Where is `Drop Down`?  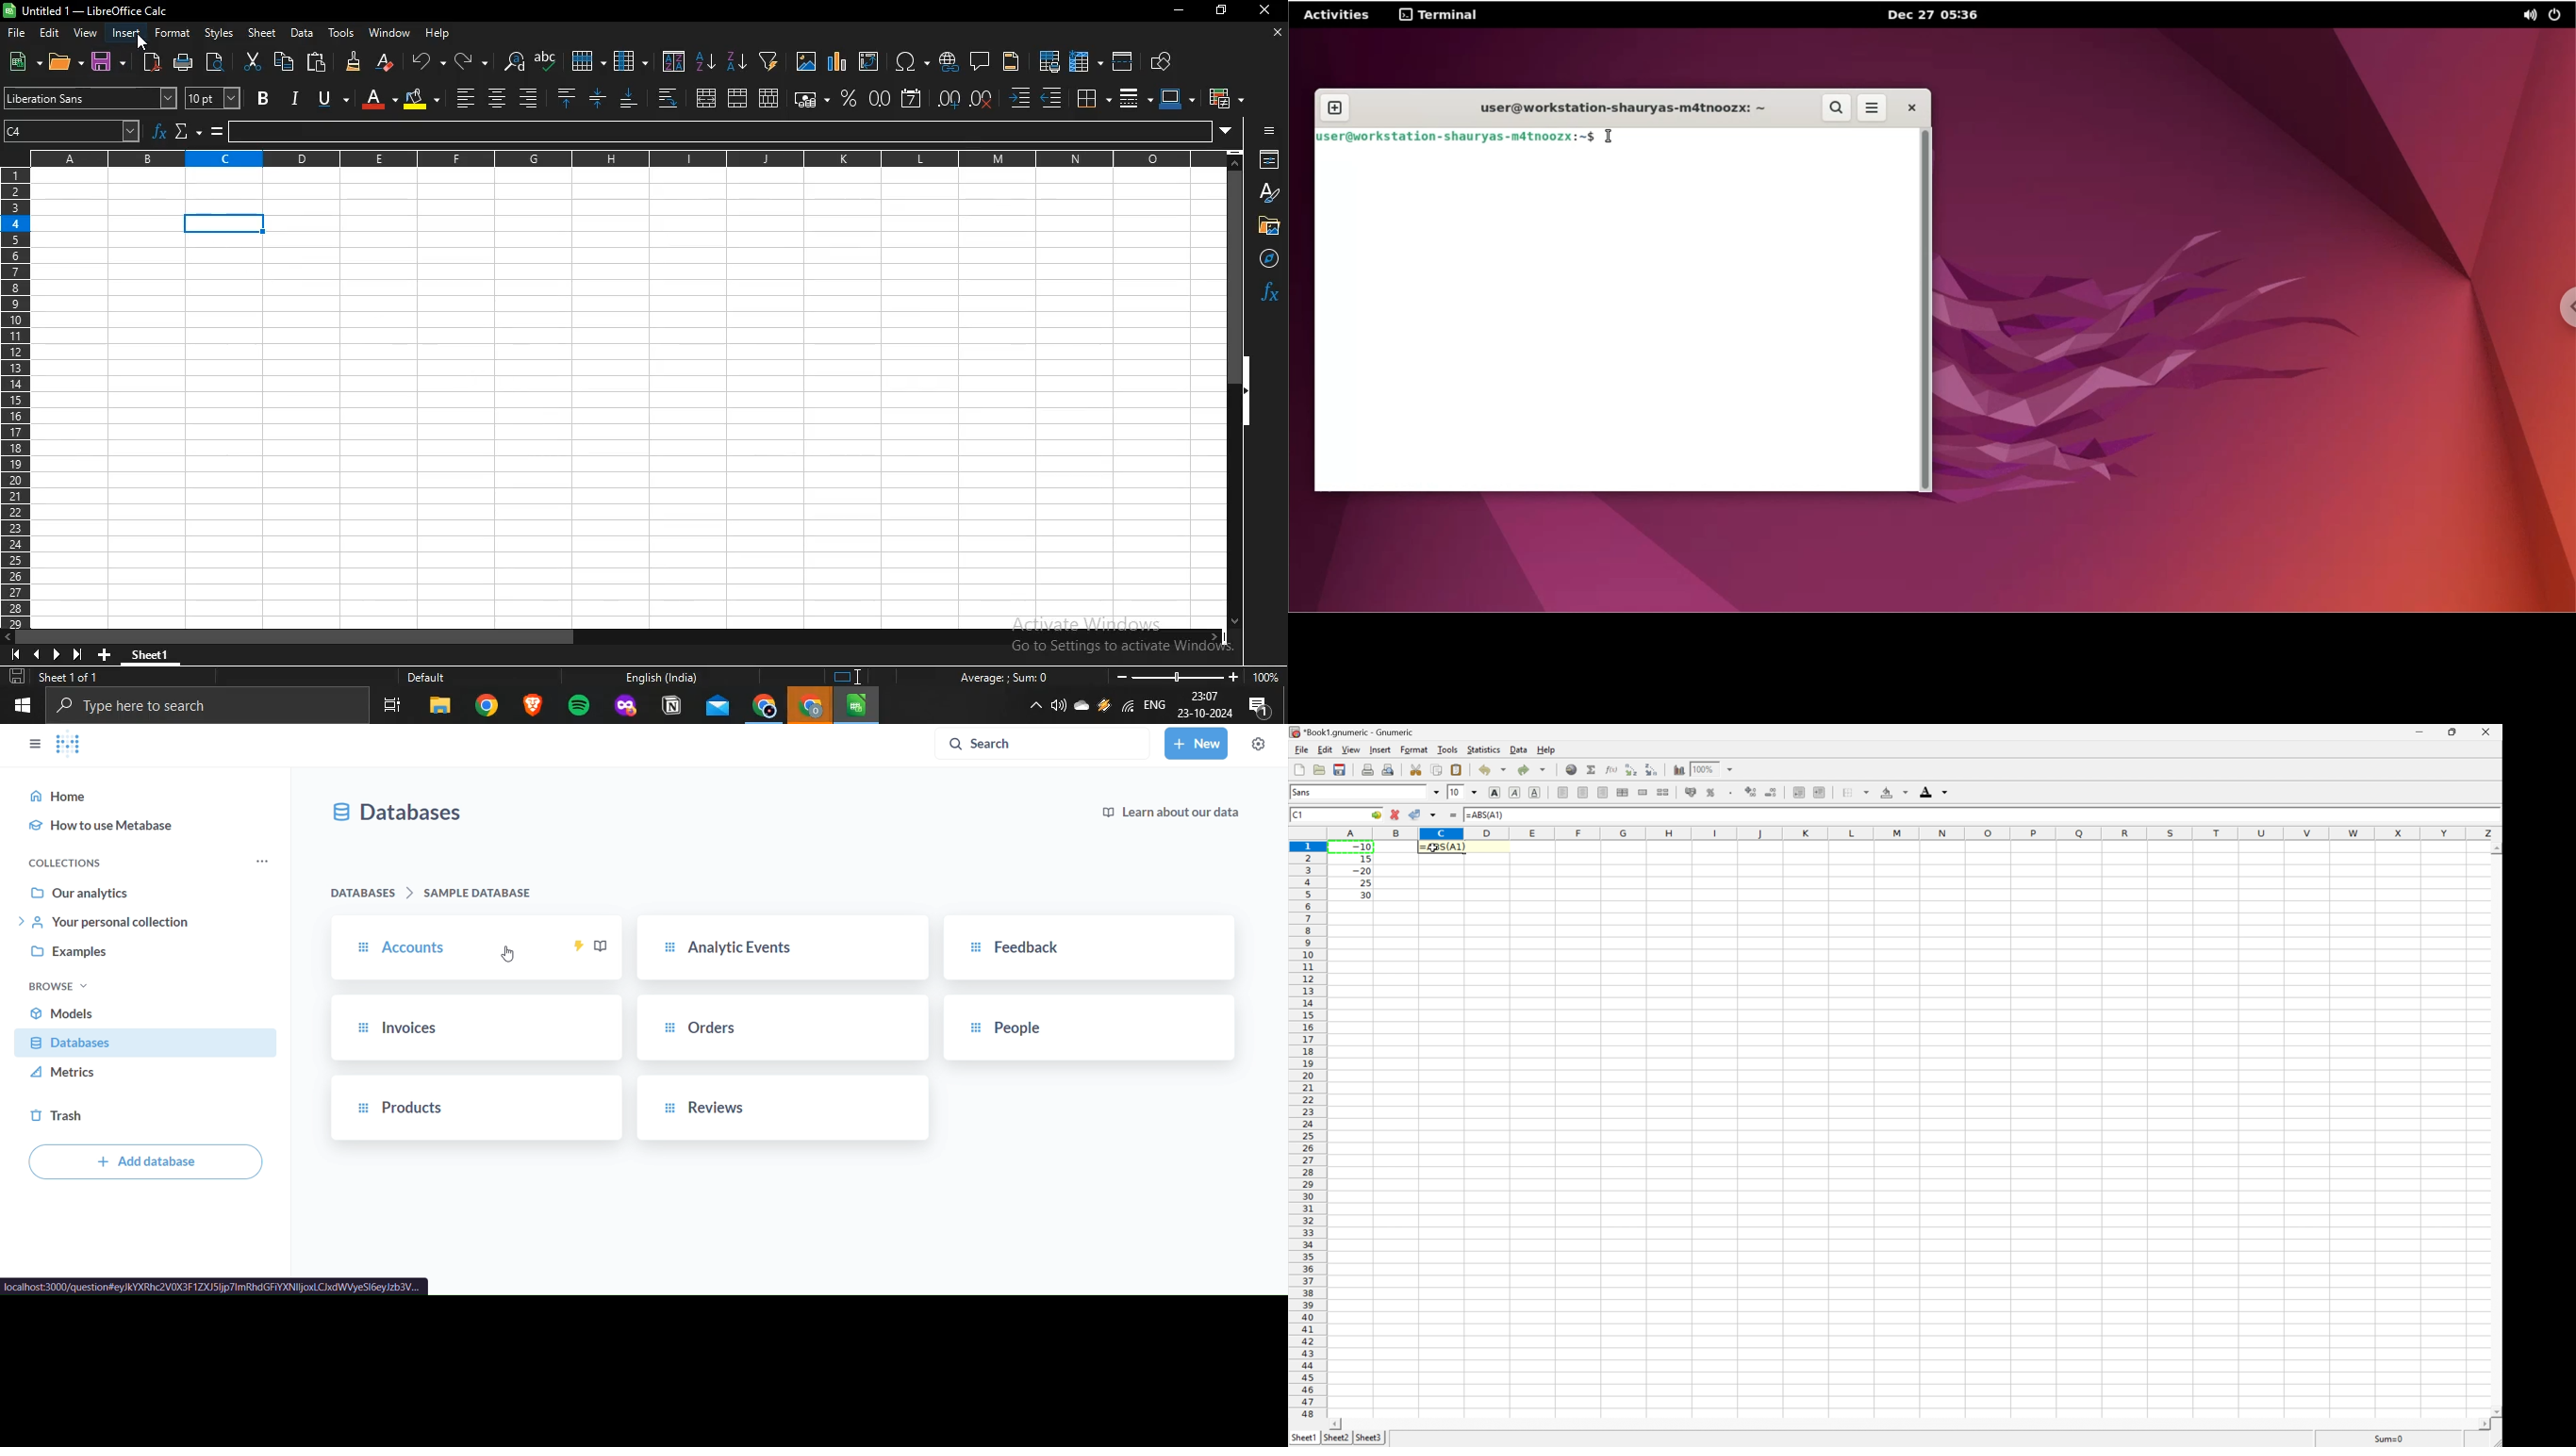
Drop Down is located at coordinates (1475, 791).